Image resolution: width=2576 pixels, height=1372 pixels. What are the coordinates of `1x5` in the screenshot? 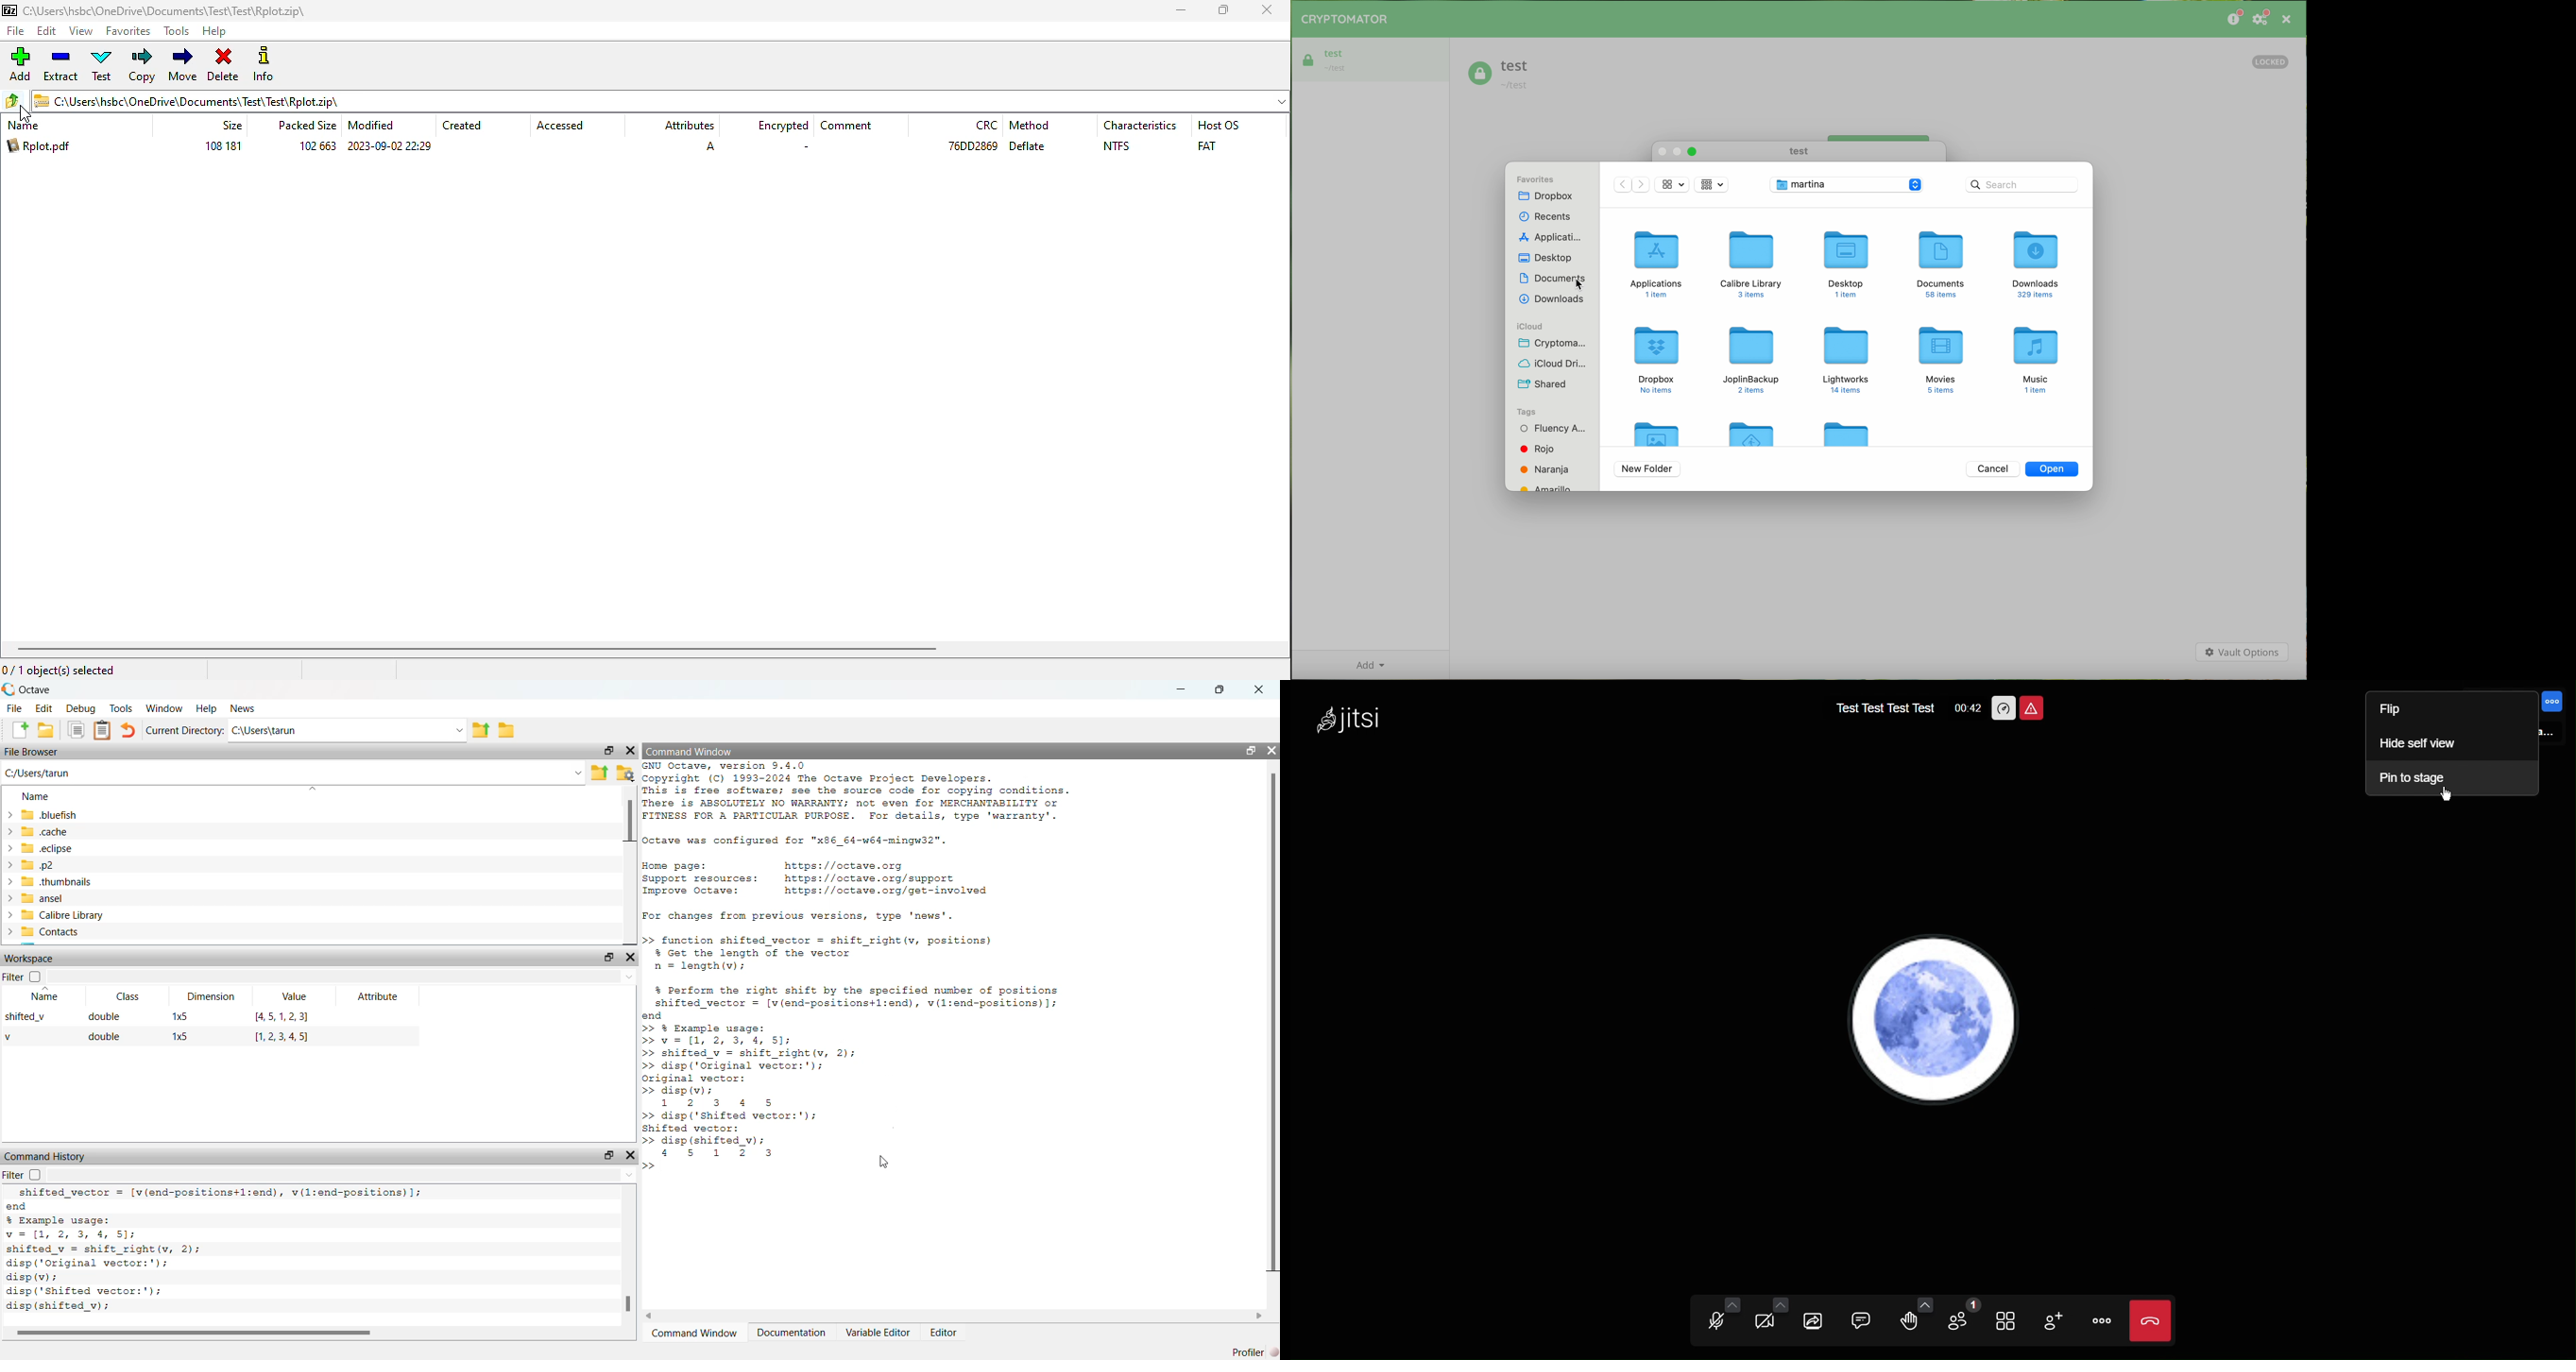 It's located at (186, 1038).